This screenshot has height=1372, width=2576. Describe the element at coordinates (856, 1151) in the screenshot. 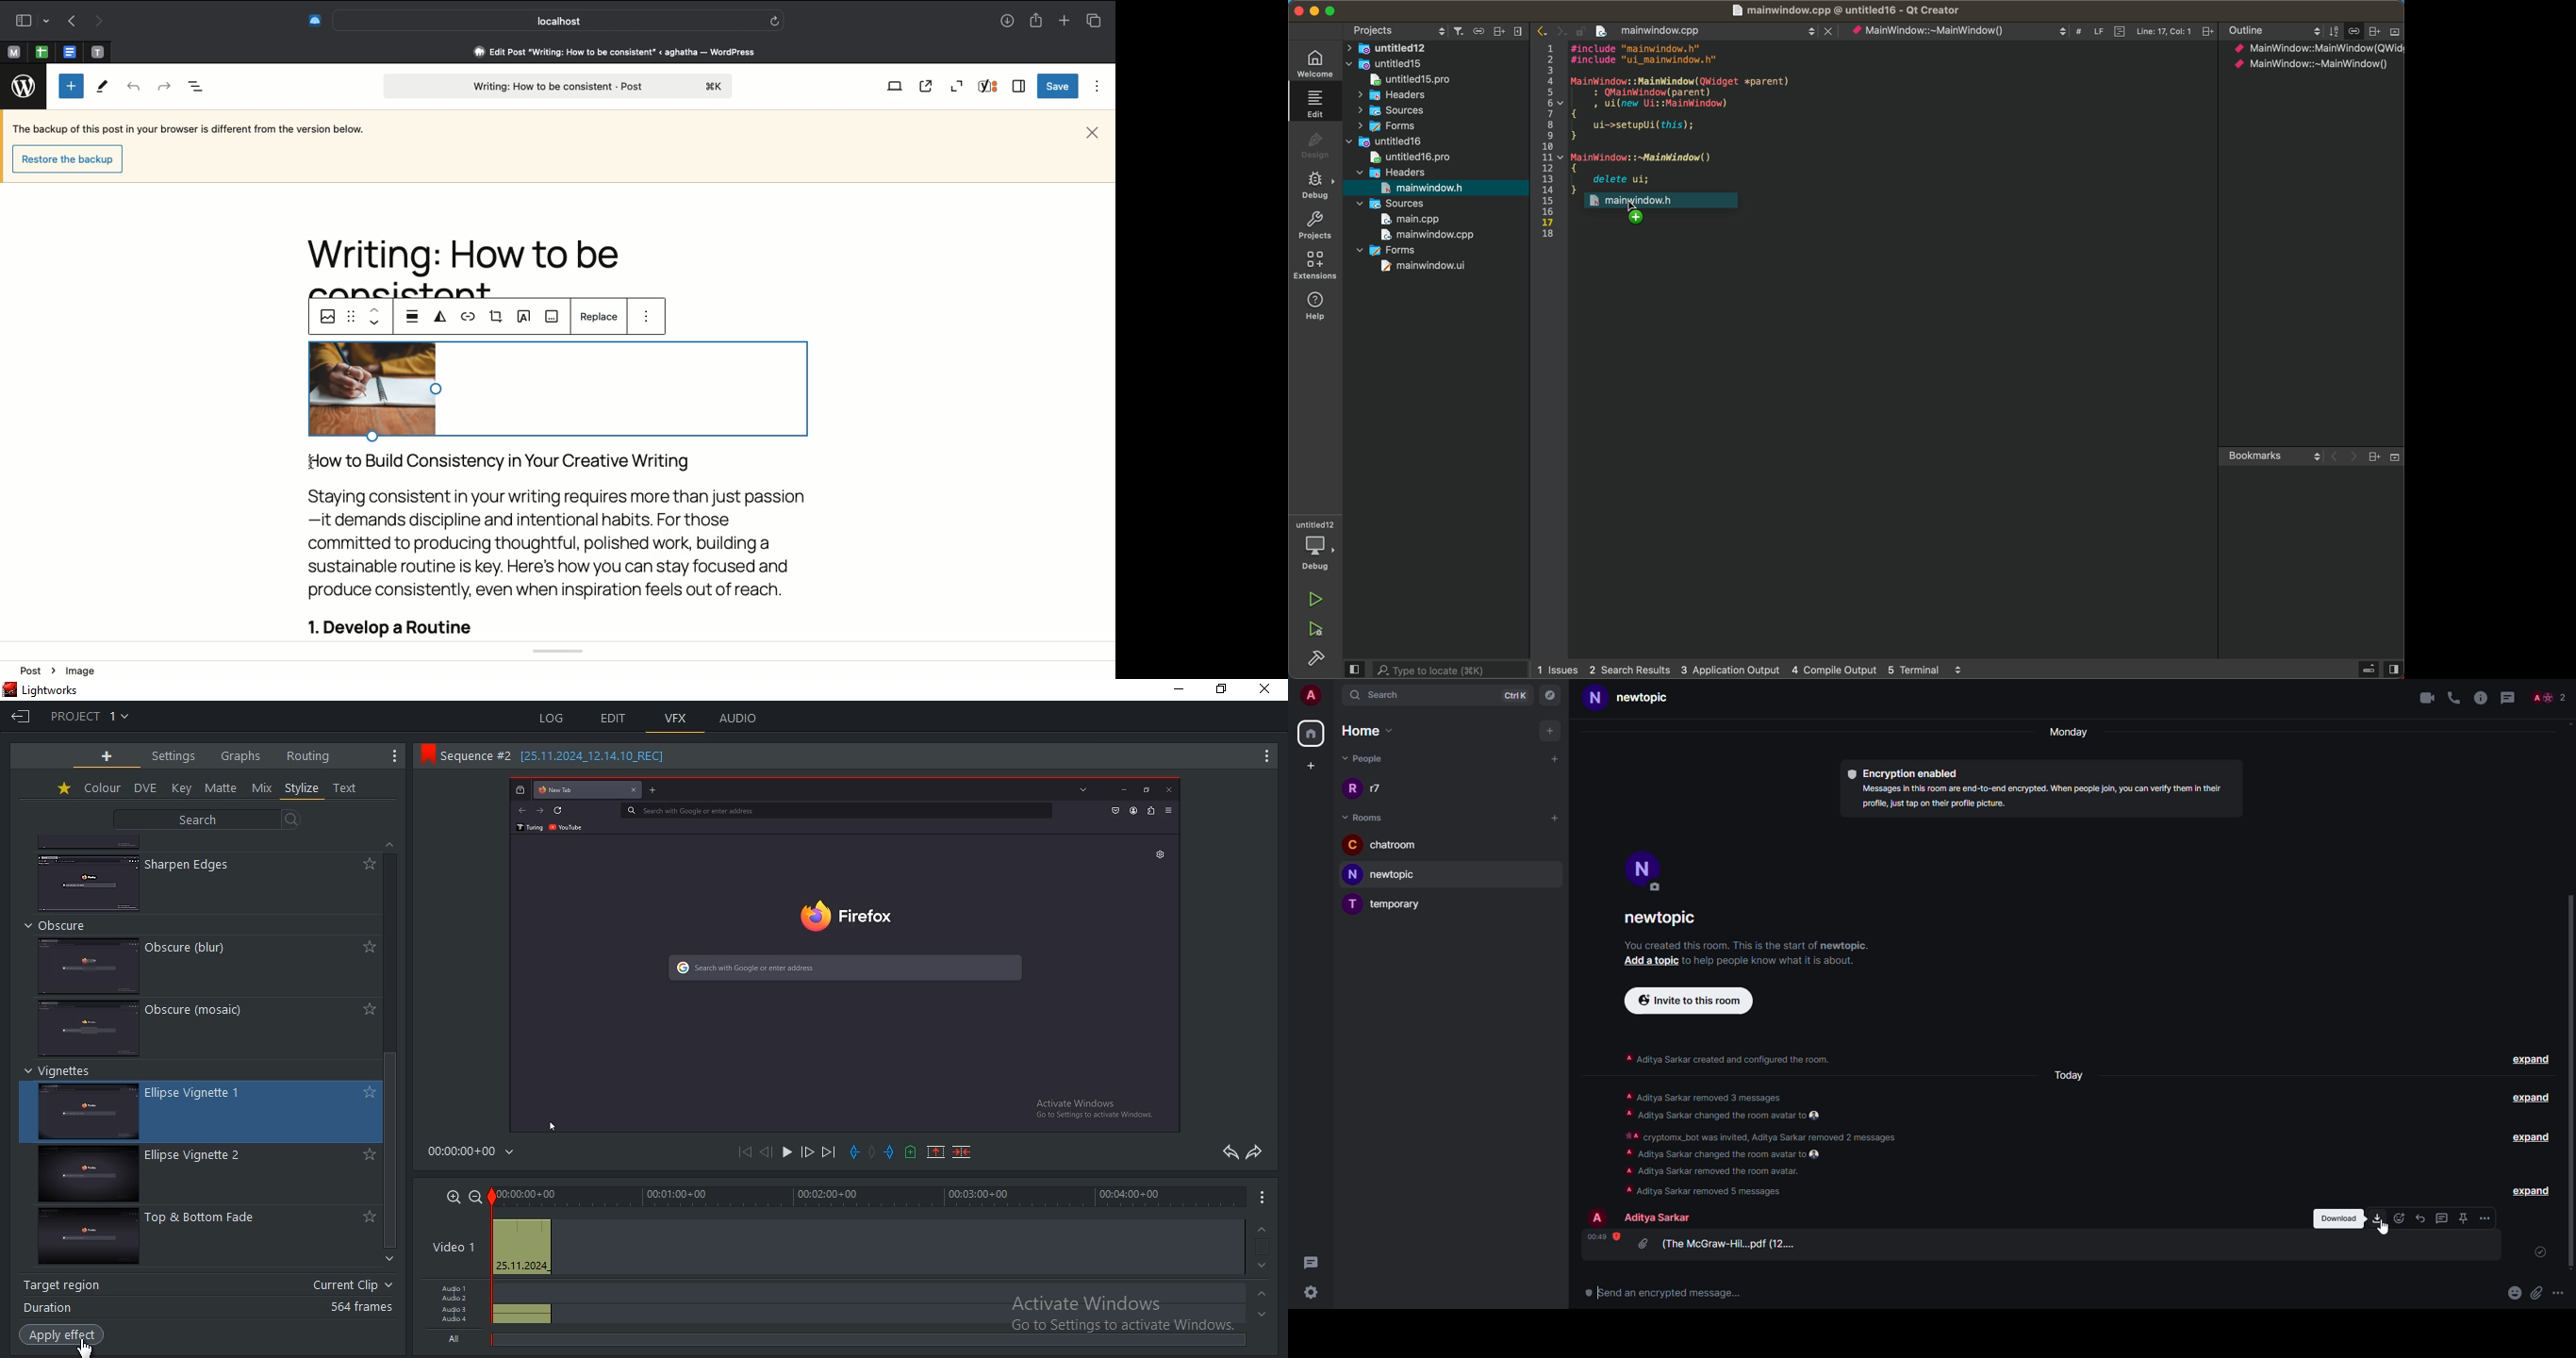

I see `mark in` at that location.